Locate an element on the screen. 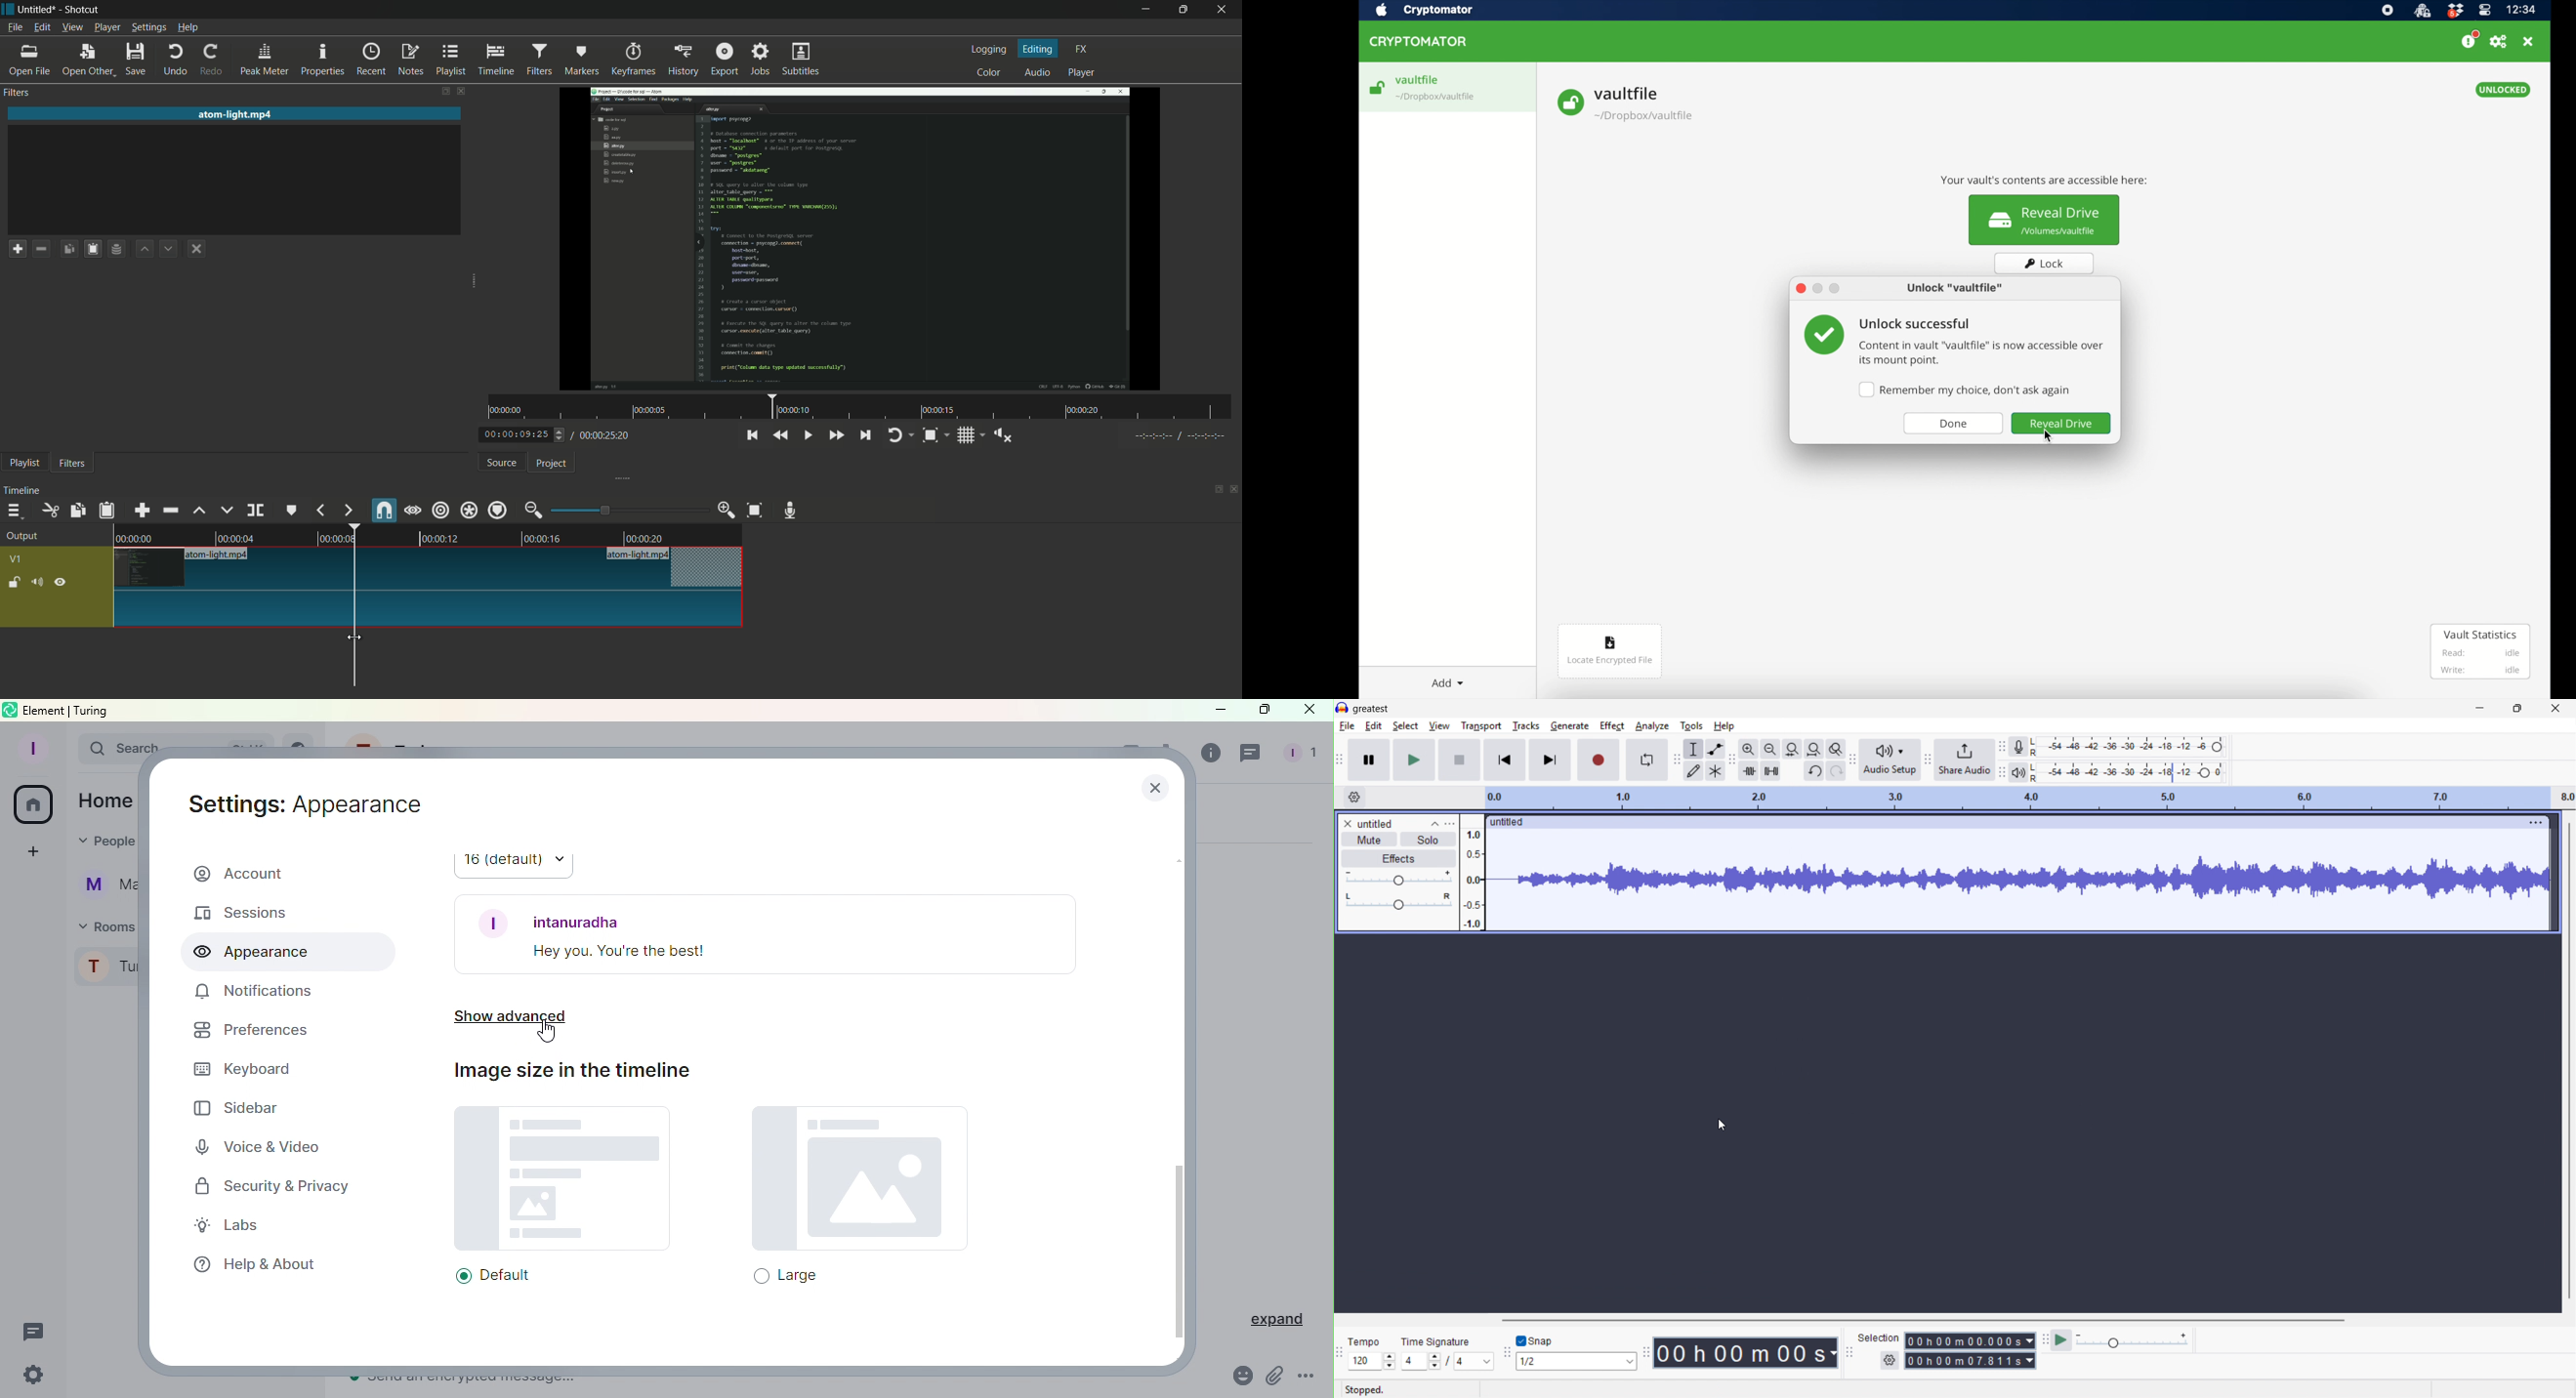  Room info is located at coordinates (1210, 752).